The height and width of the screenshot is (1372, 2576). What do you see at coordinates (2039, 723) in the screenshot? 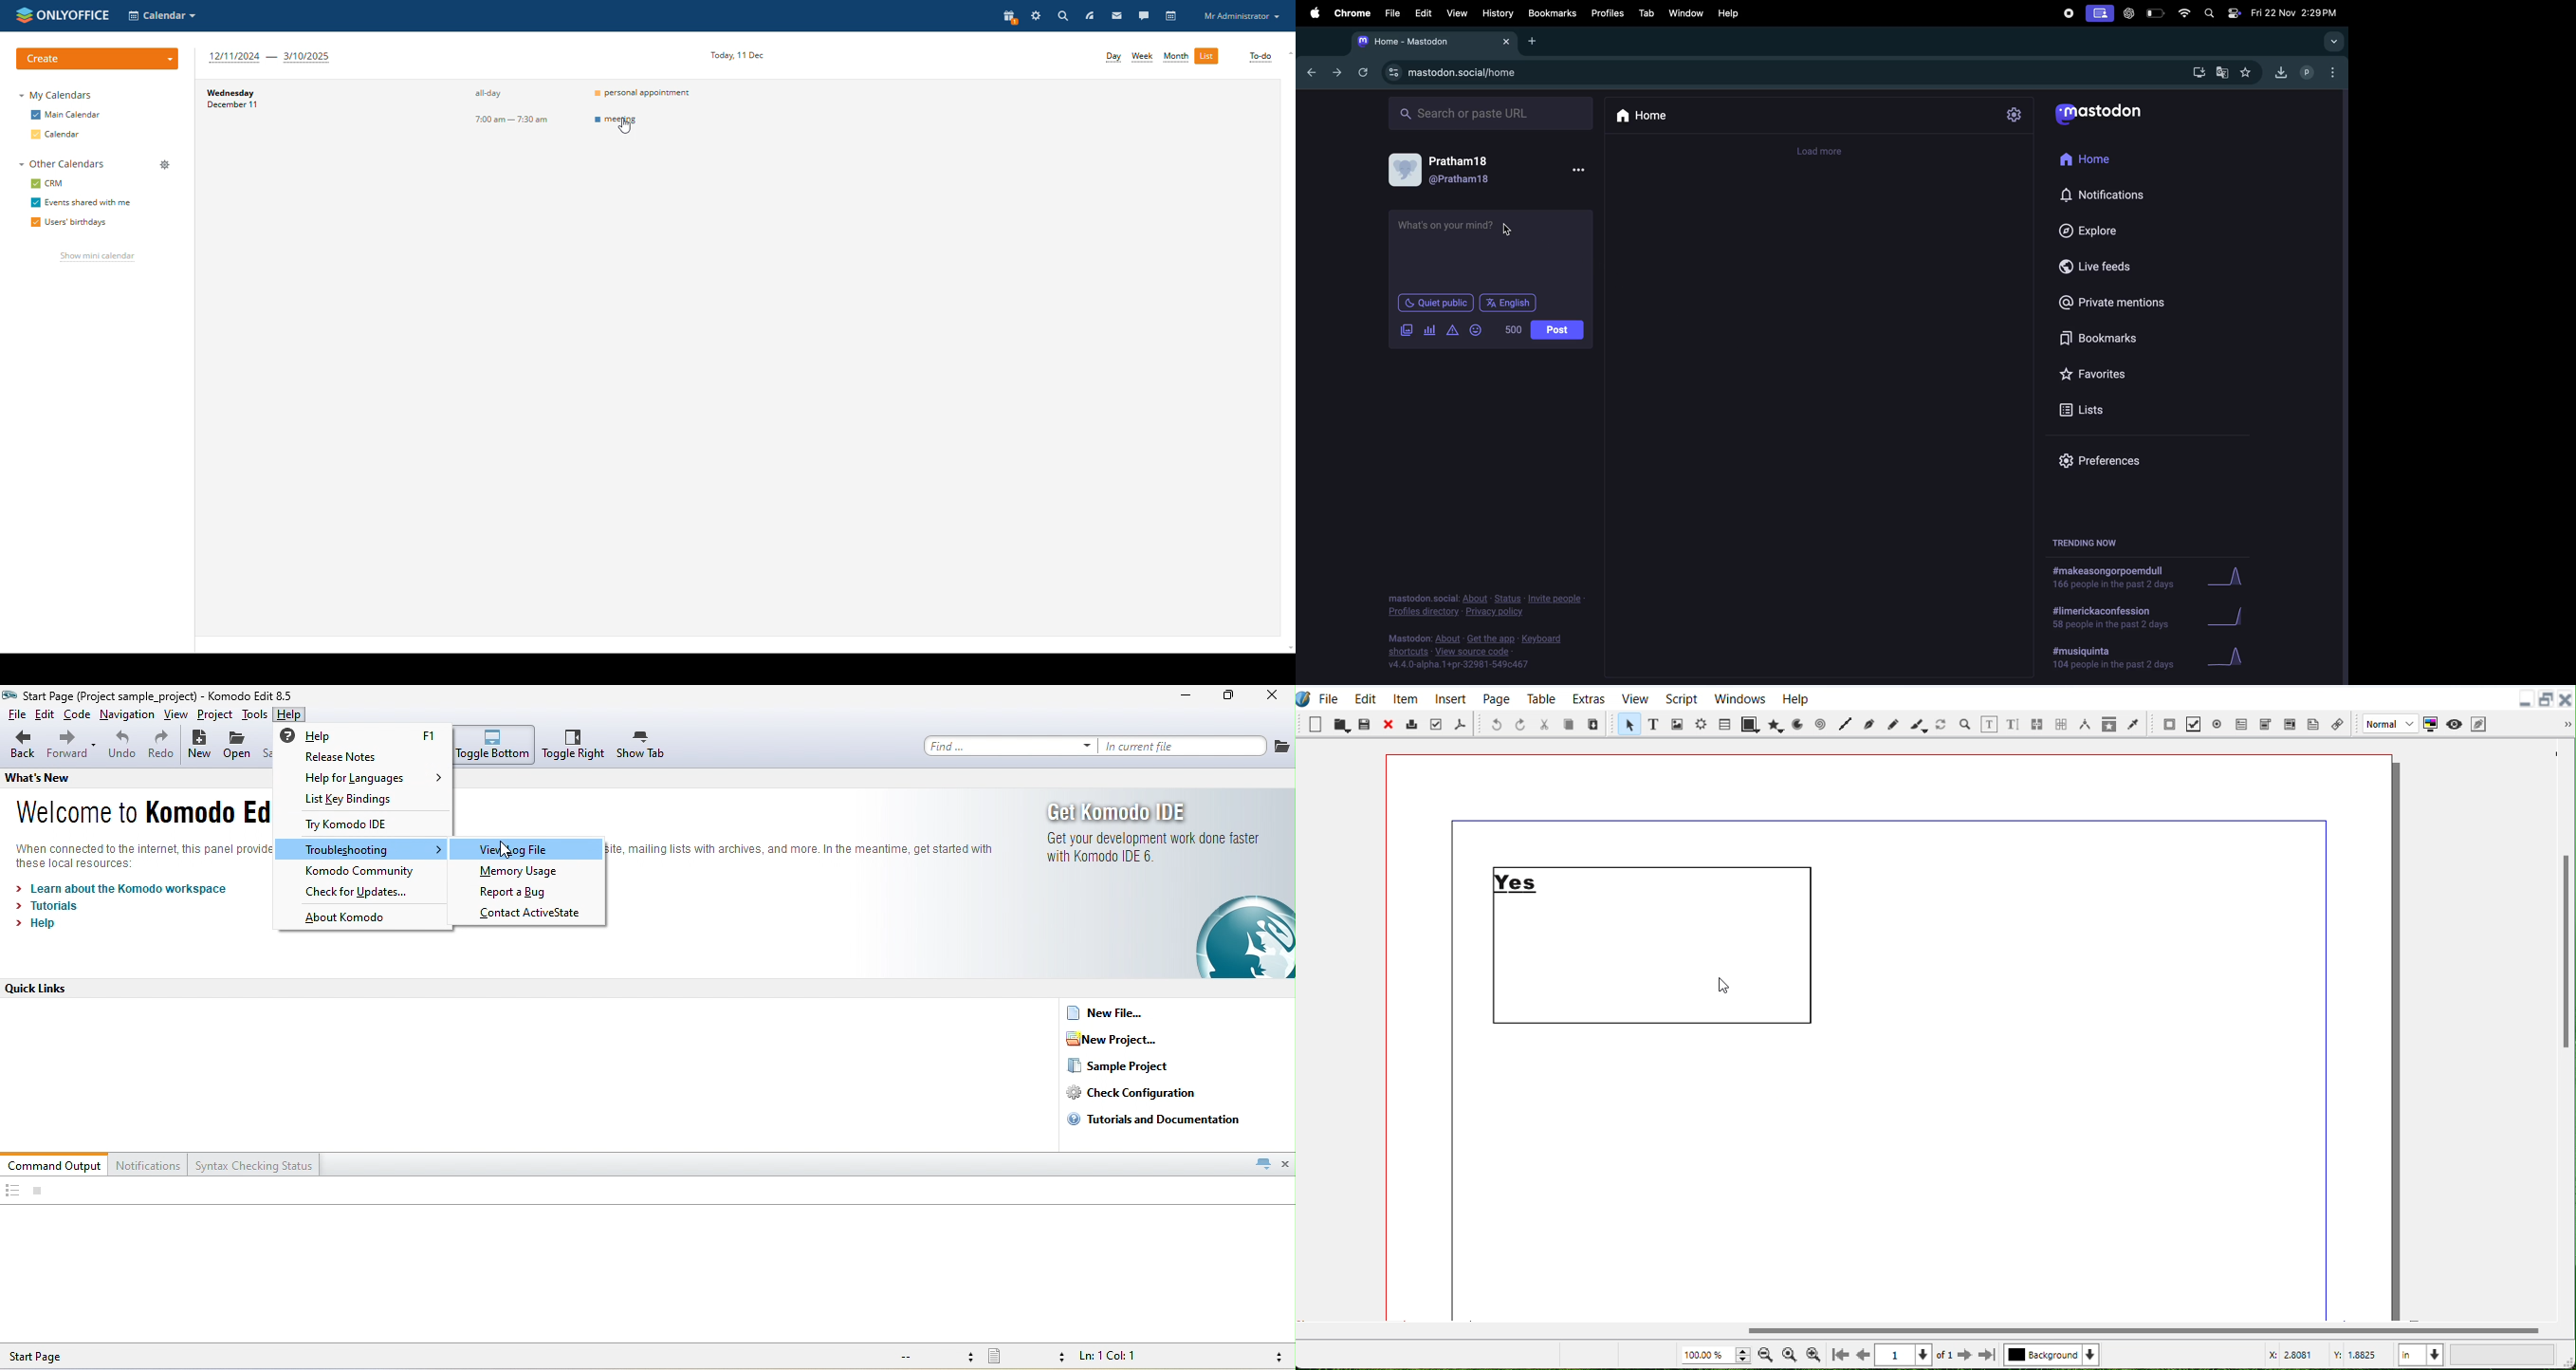
I see `Link Text Frame` at bounding box center [2039, 723].